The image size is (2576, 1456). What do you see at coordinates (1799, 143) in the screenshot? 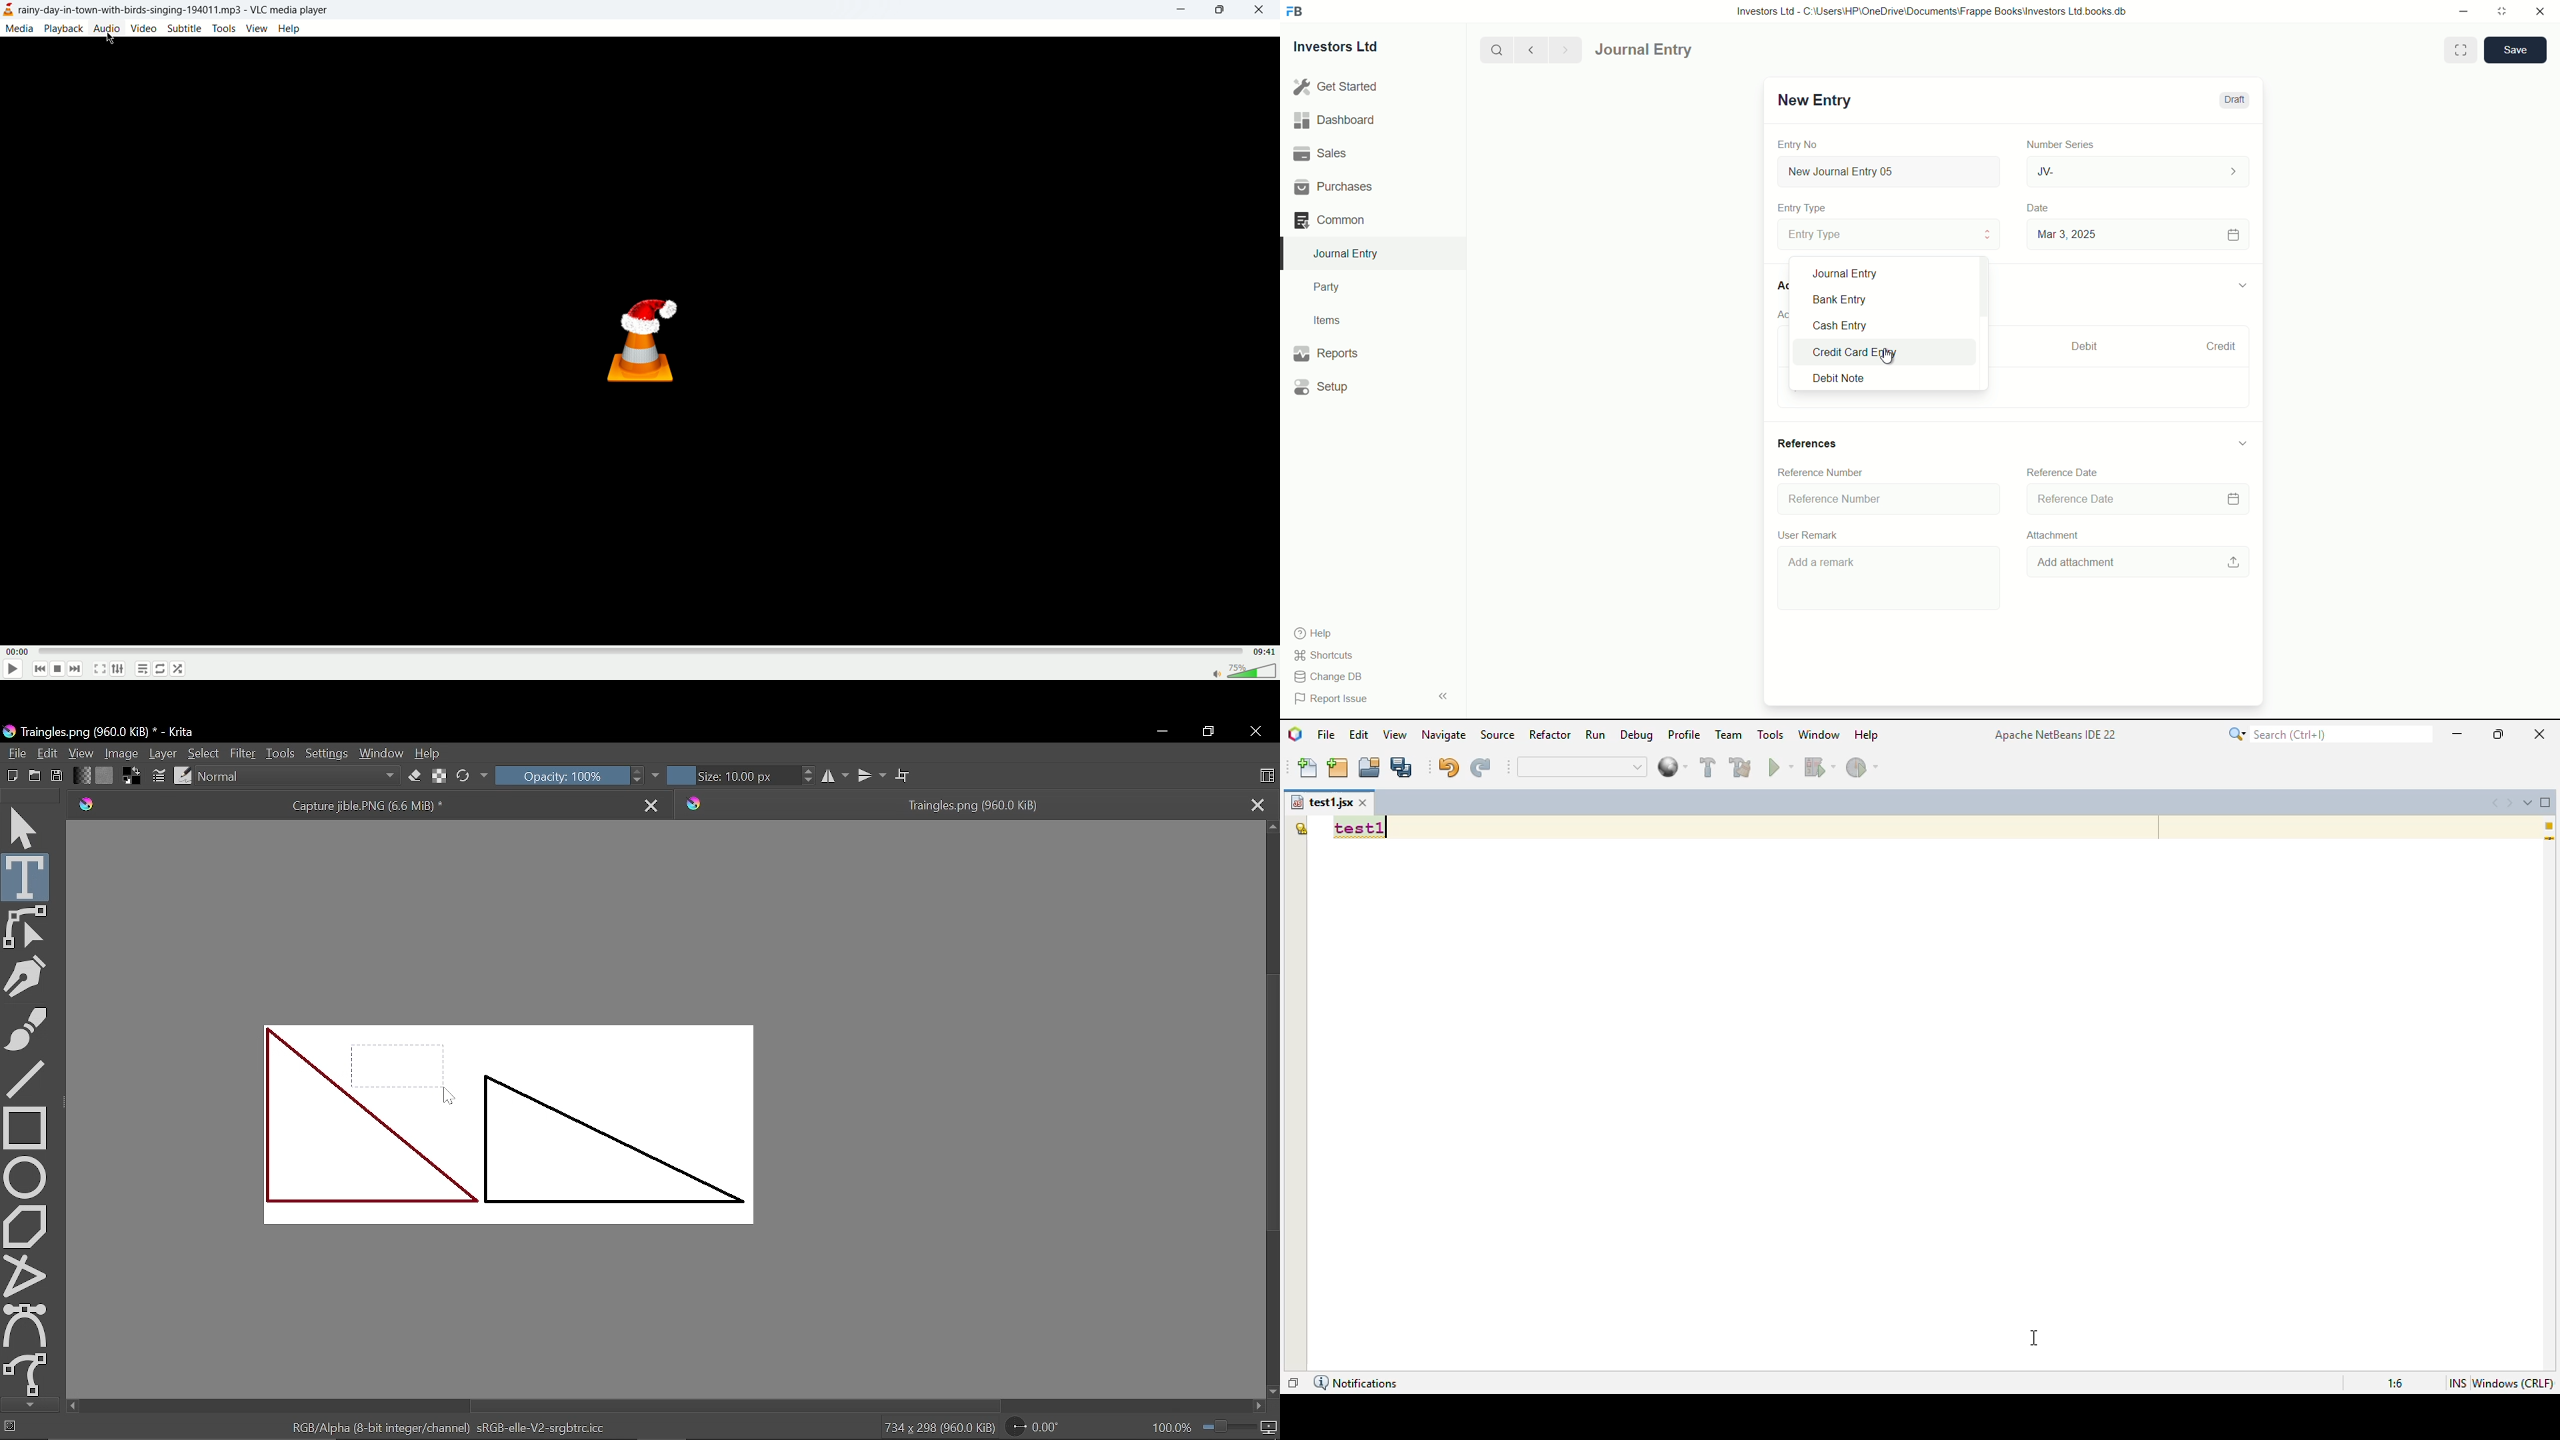
I see `Entry No` at bounding box center [1799, 143].